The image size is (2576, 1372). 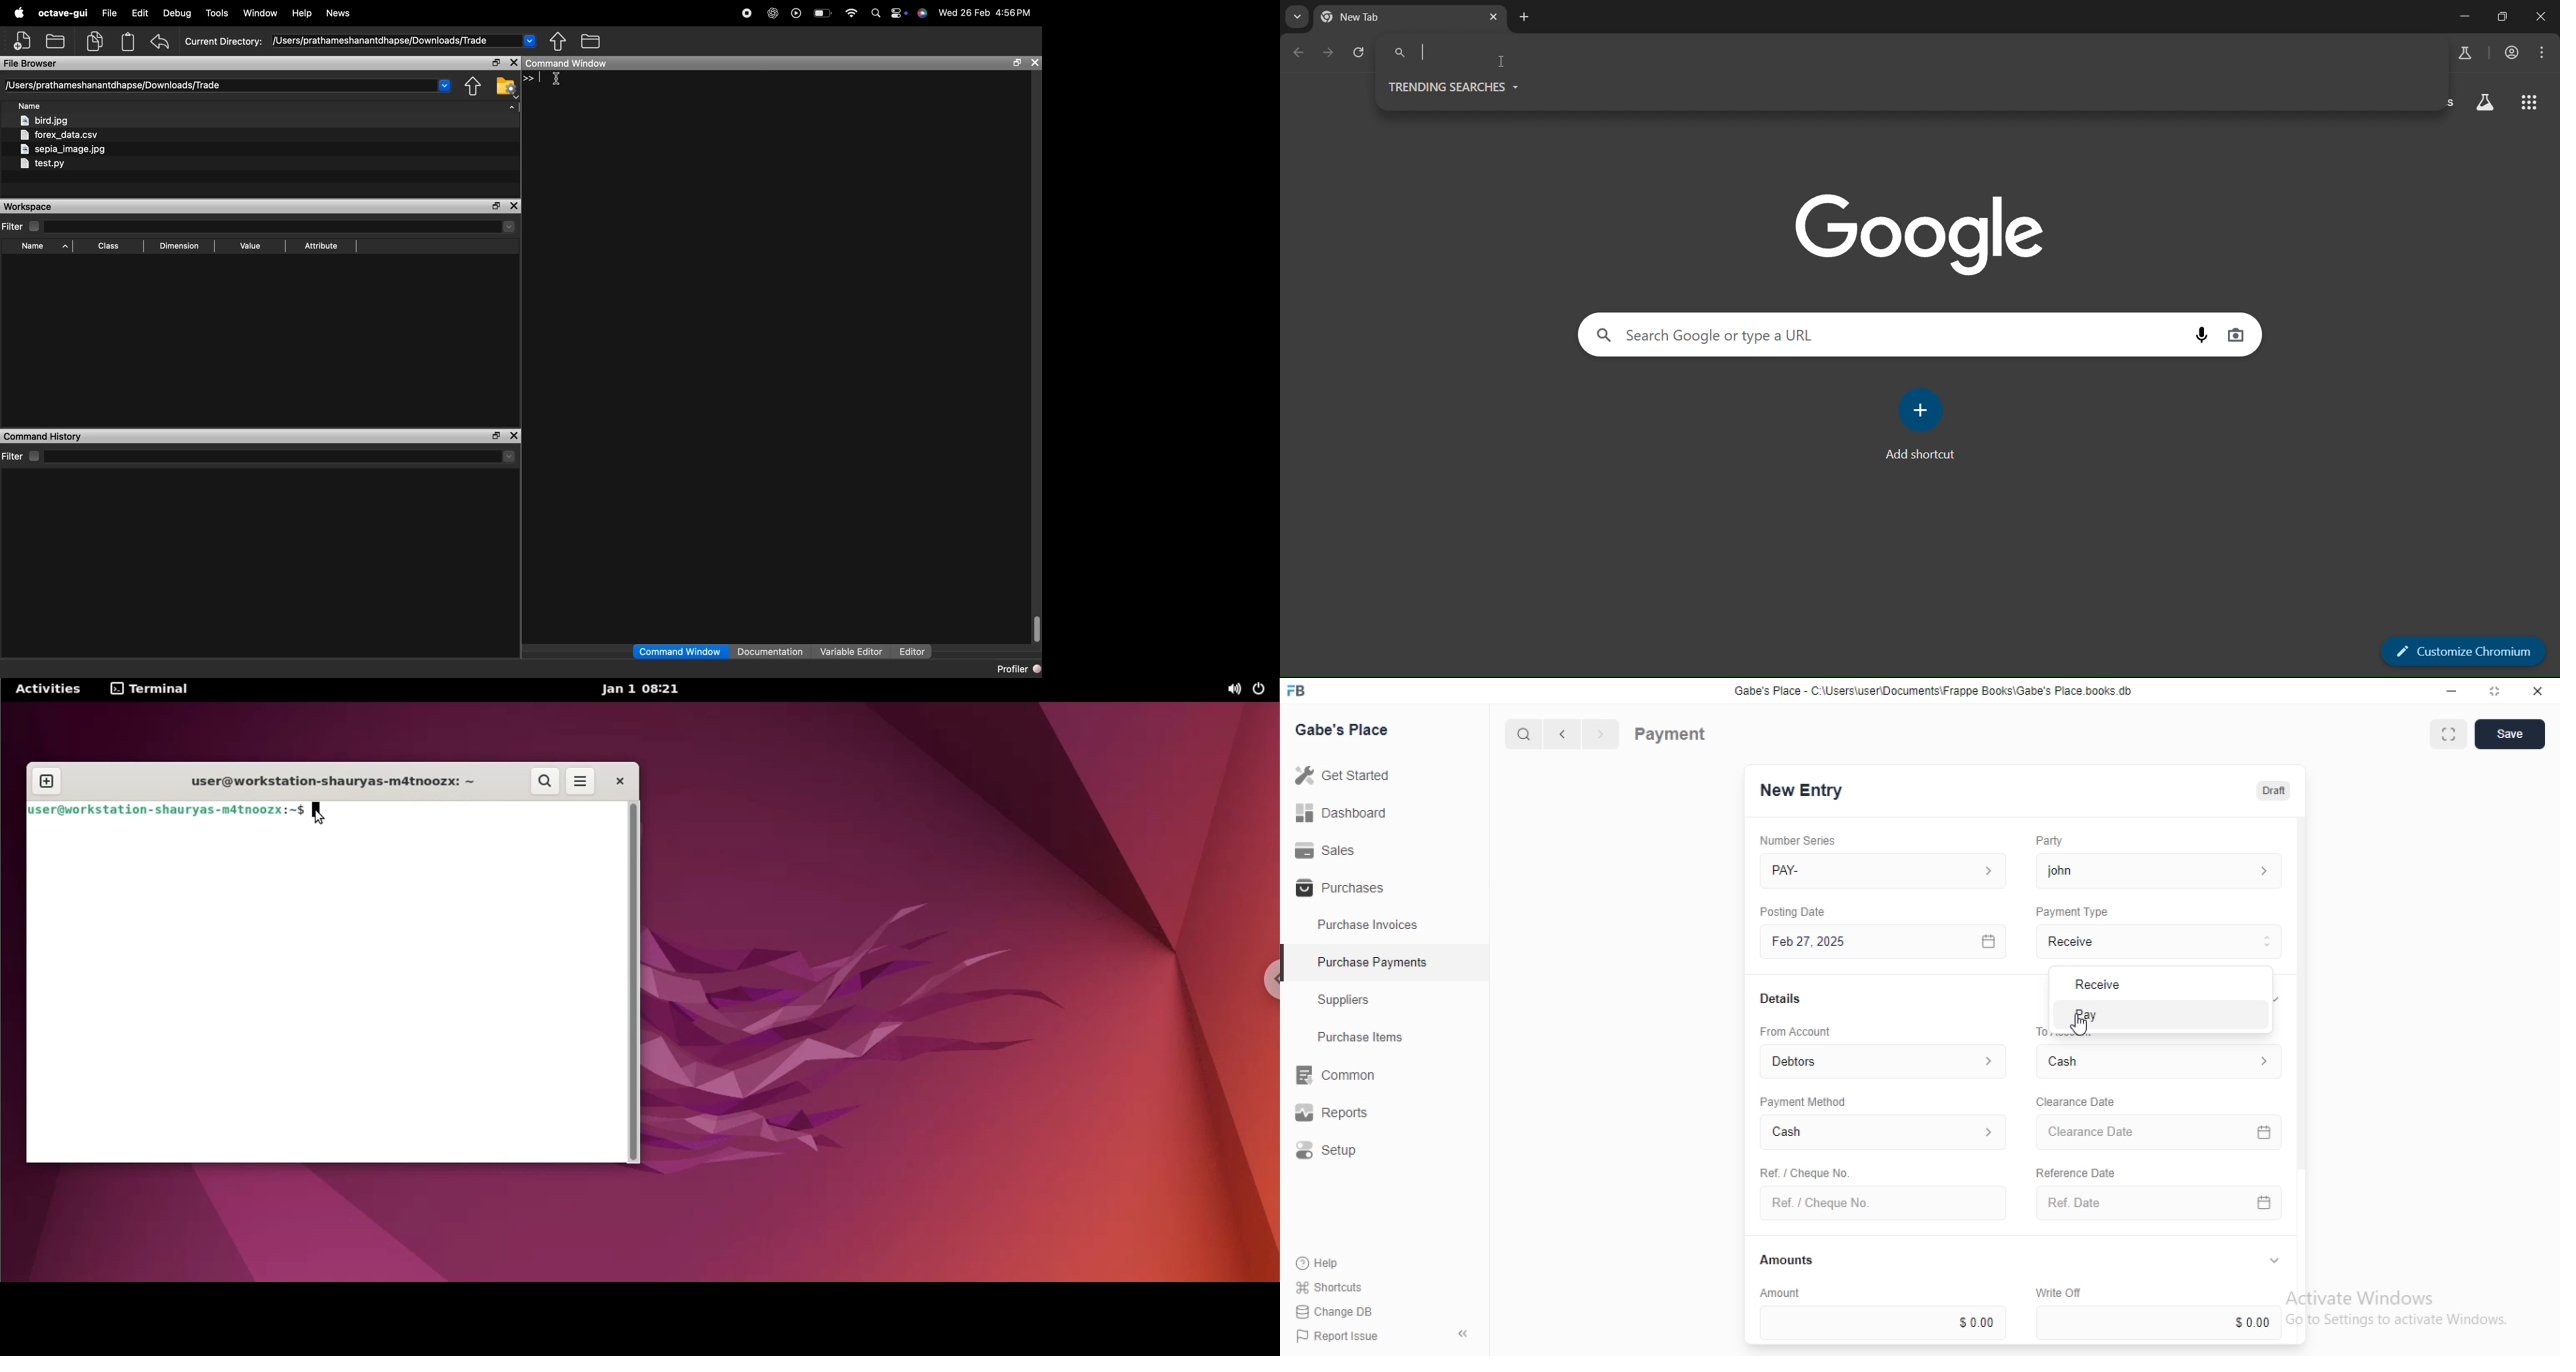 I want to click on expand/collapse, so click(x=2279, y=998).